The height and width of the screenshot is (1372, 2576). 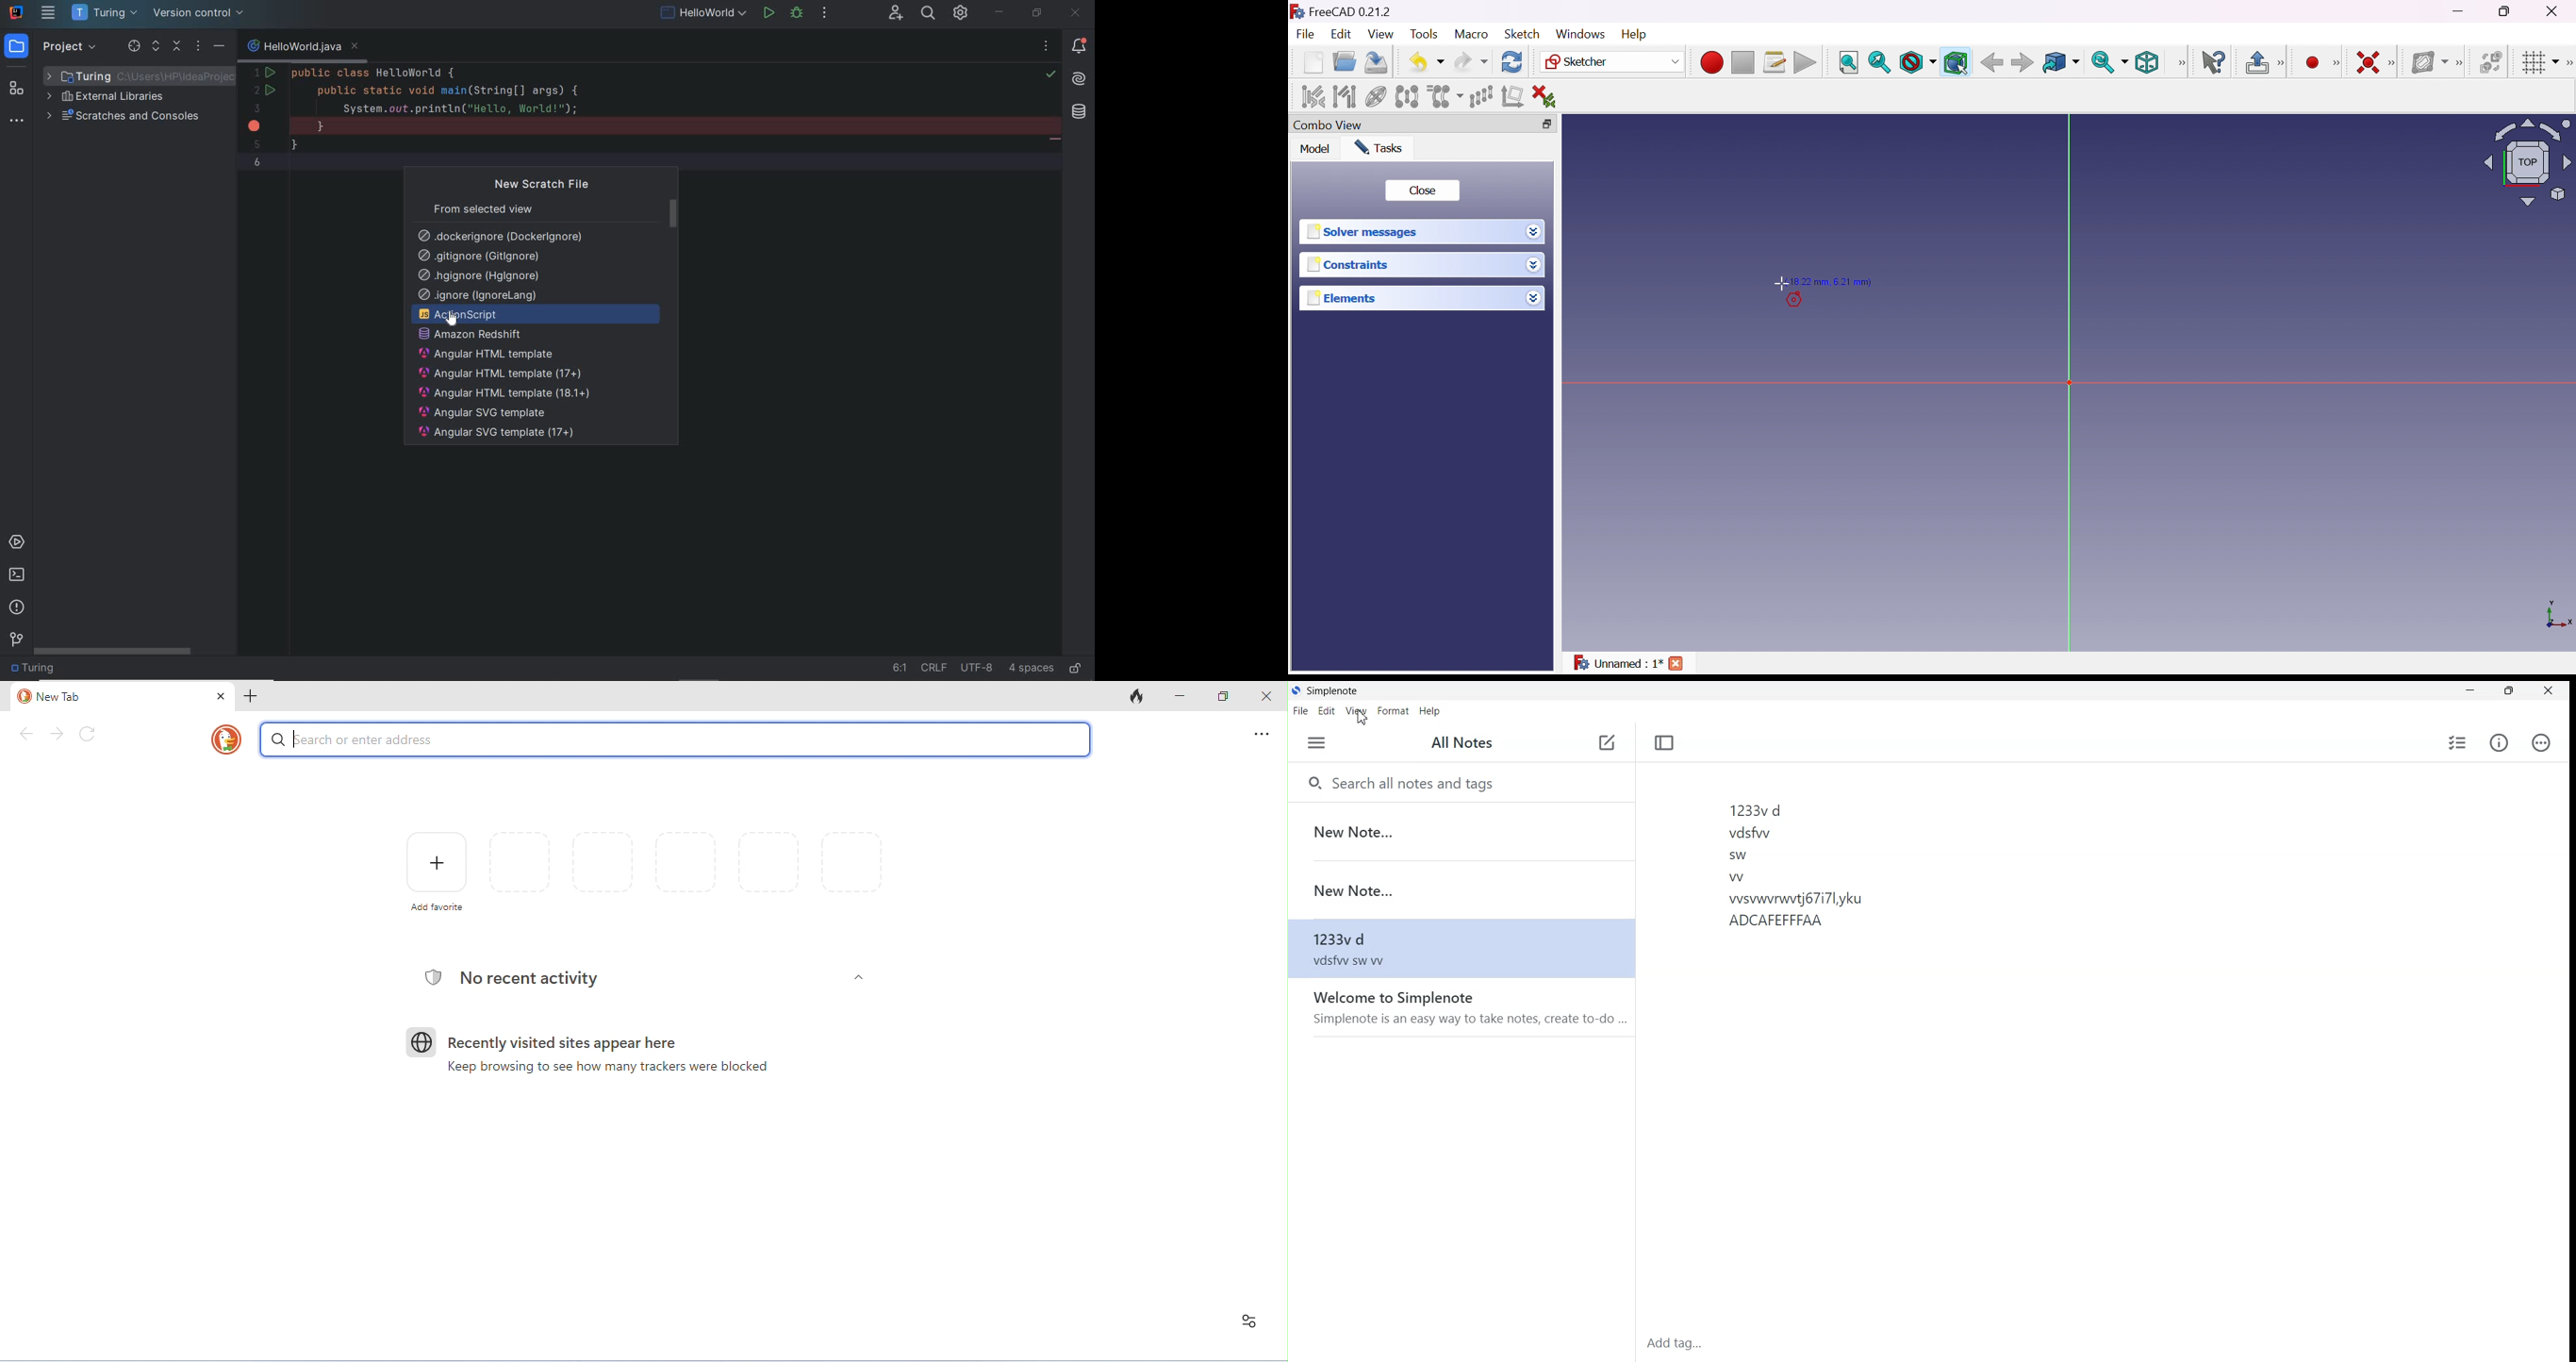 What do you see at coordinates (1377, 62) in the screenshot?
I see `Save` at bounding box center [1377, 62].